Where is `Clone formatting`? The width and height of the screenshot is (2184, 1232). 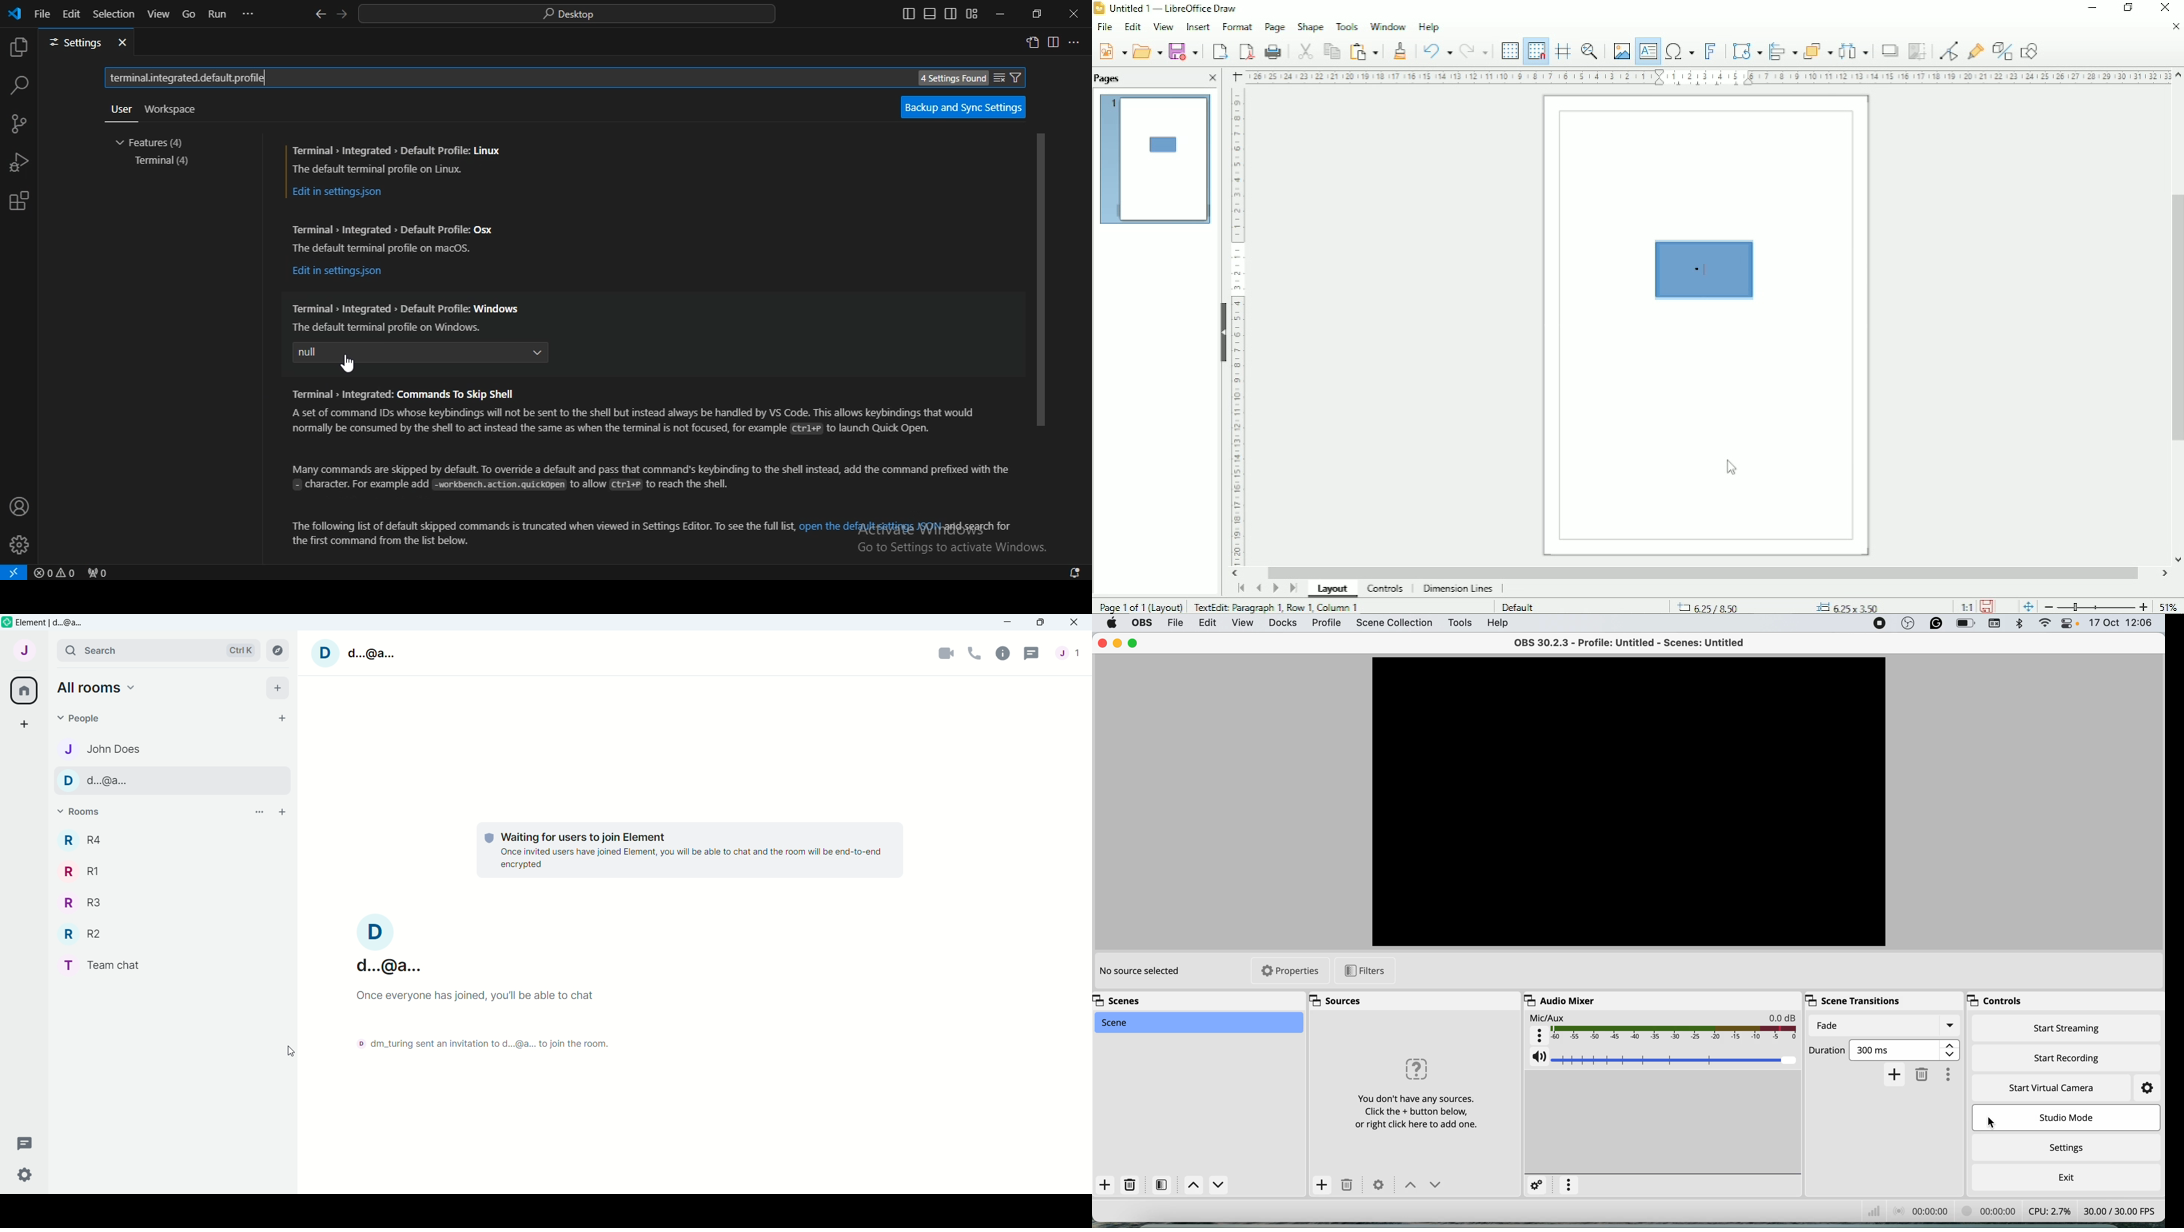
Clone formatting is located at coordinates (1402, 50).